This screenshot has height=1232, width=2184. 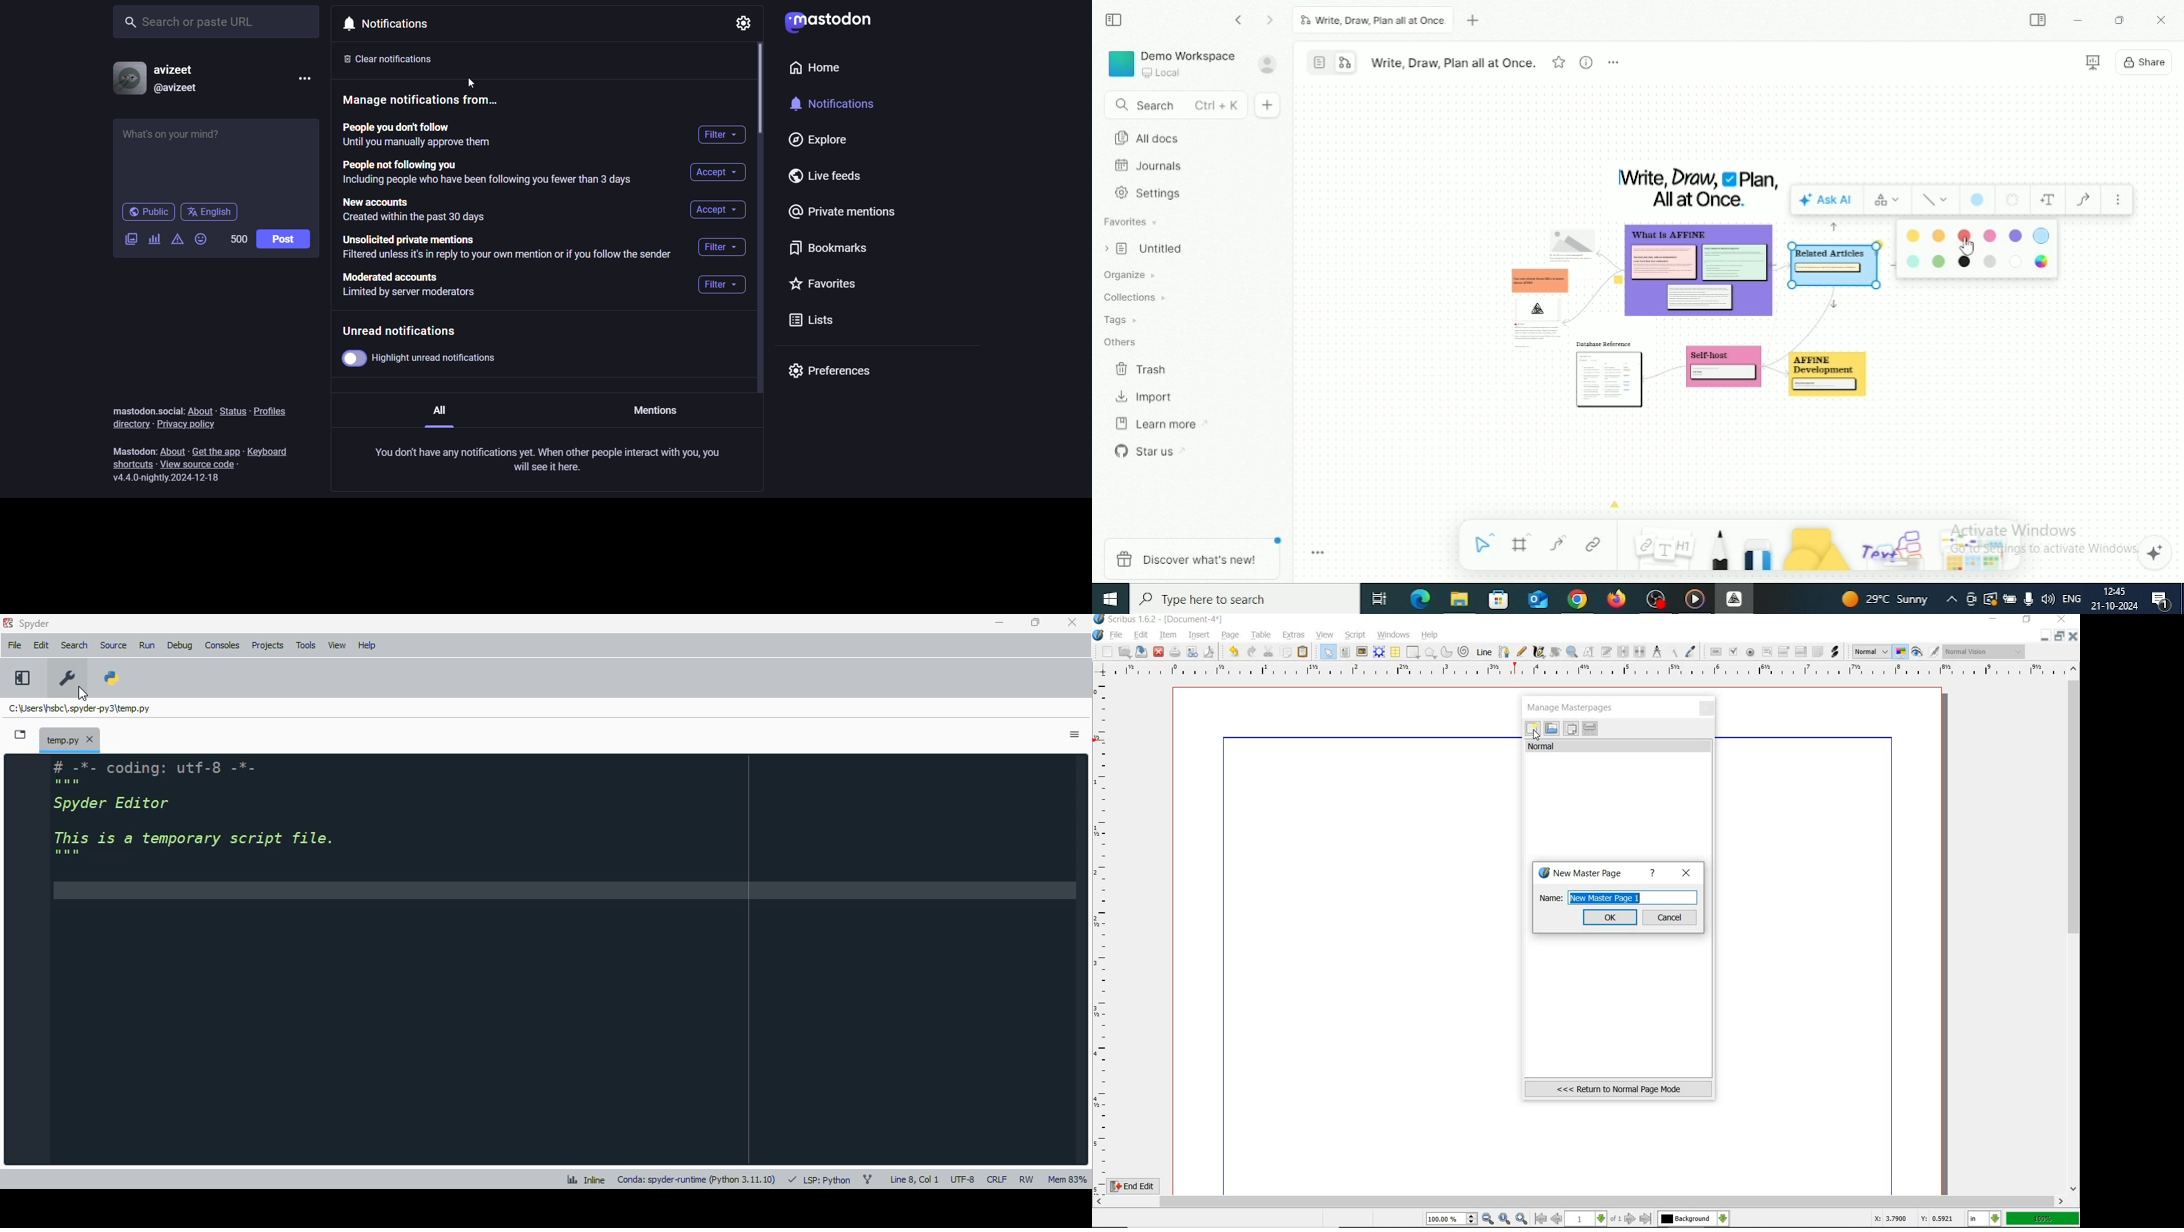 What do you see at coordinates (1694, 1219) in the screenshot?
I see `Background` at bounding box center [1694, 1219].